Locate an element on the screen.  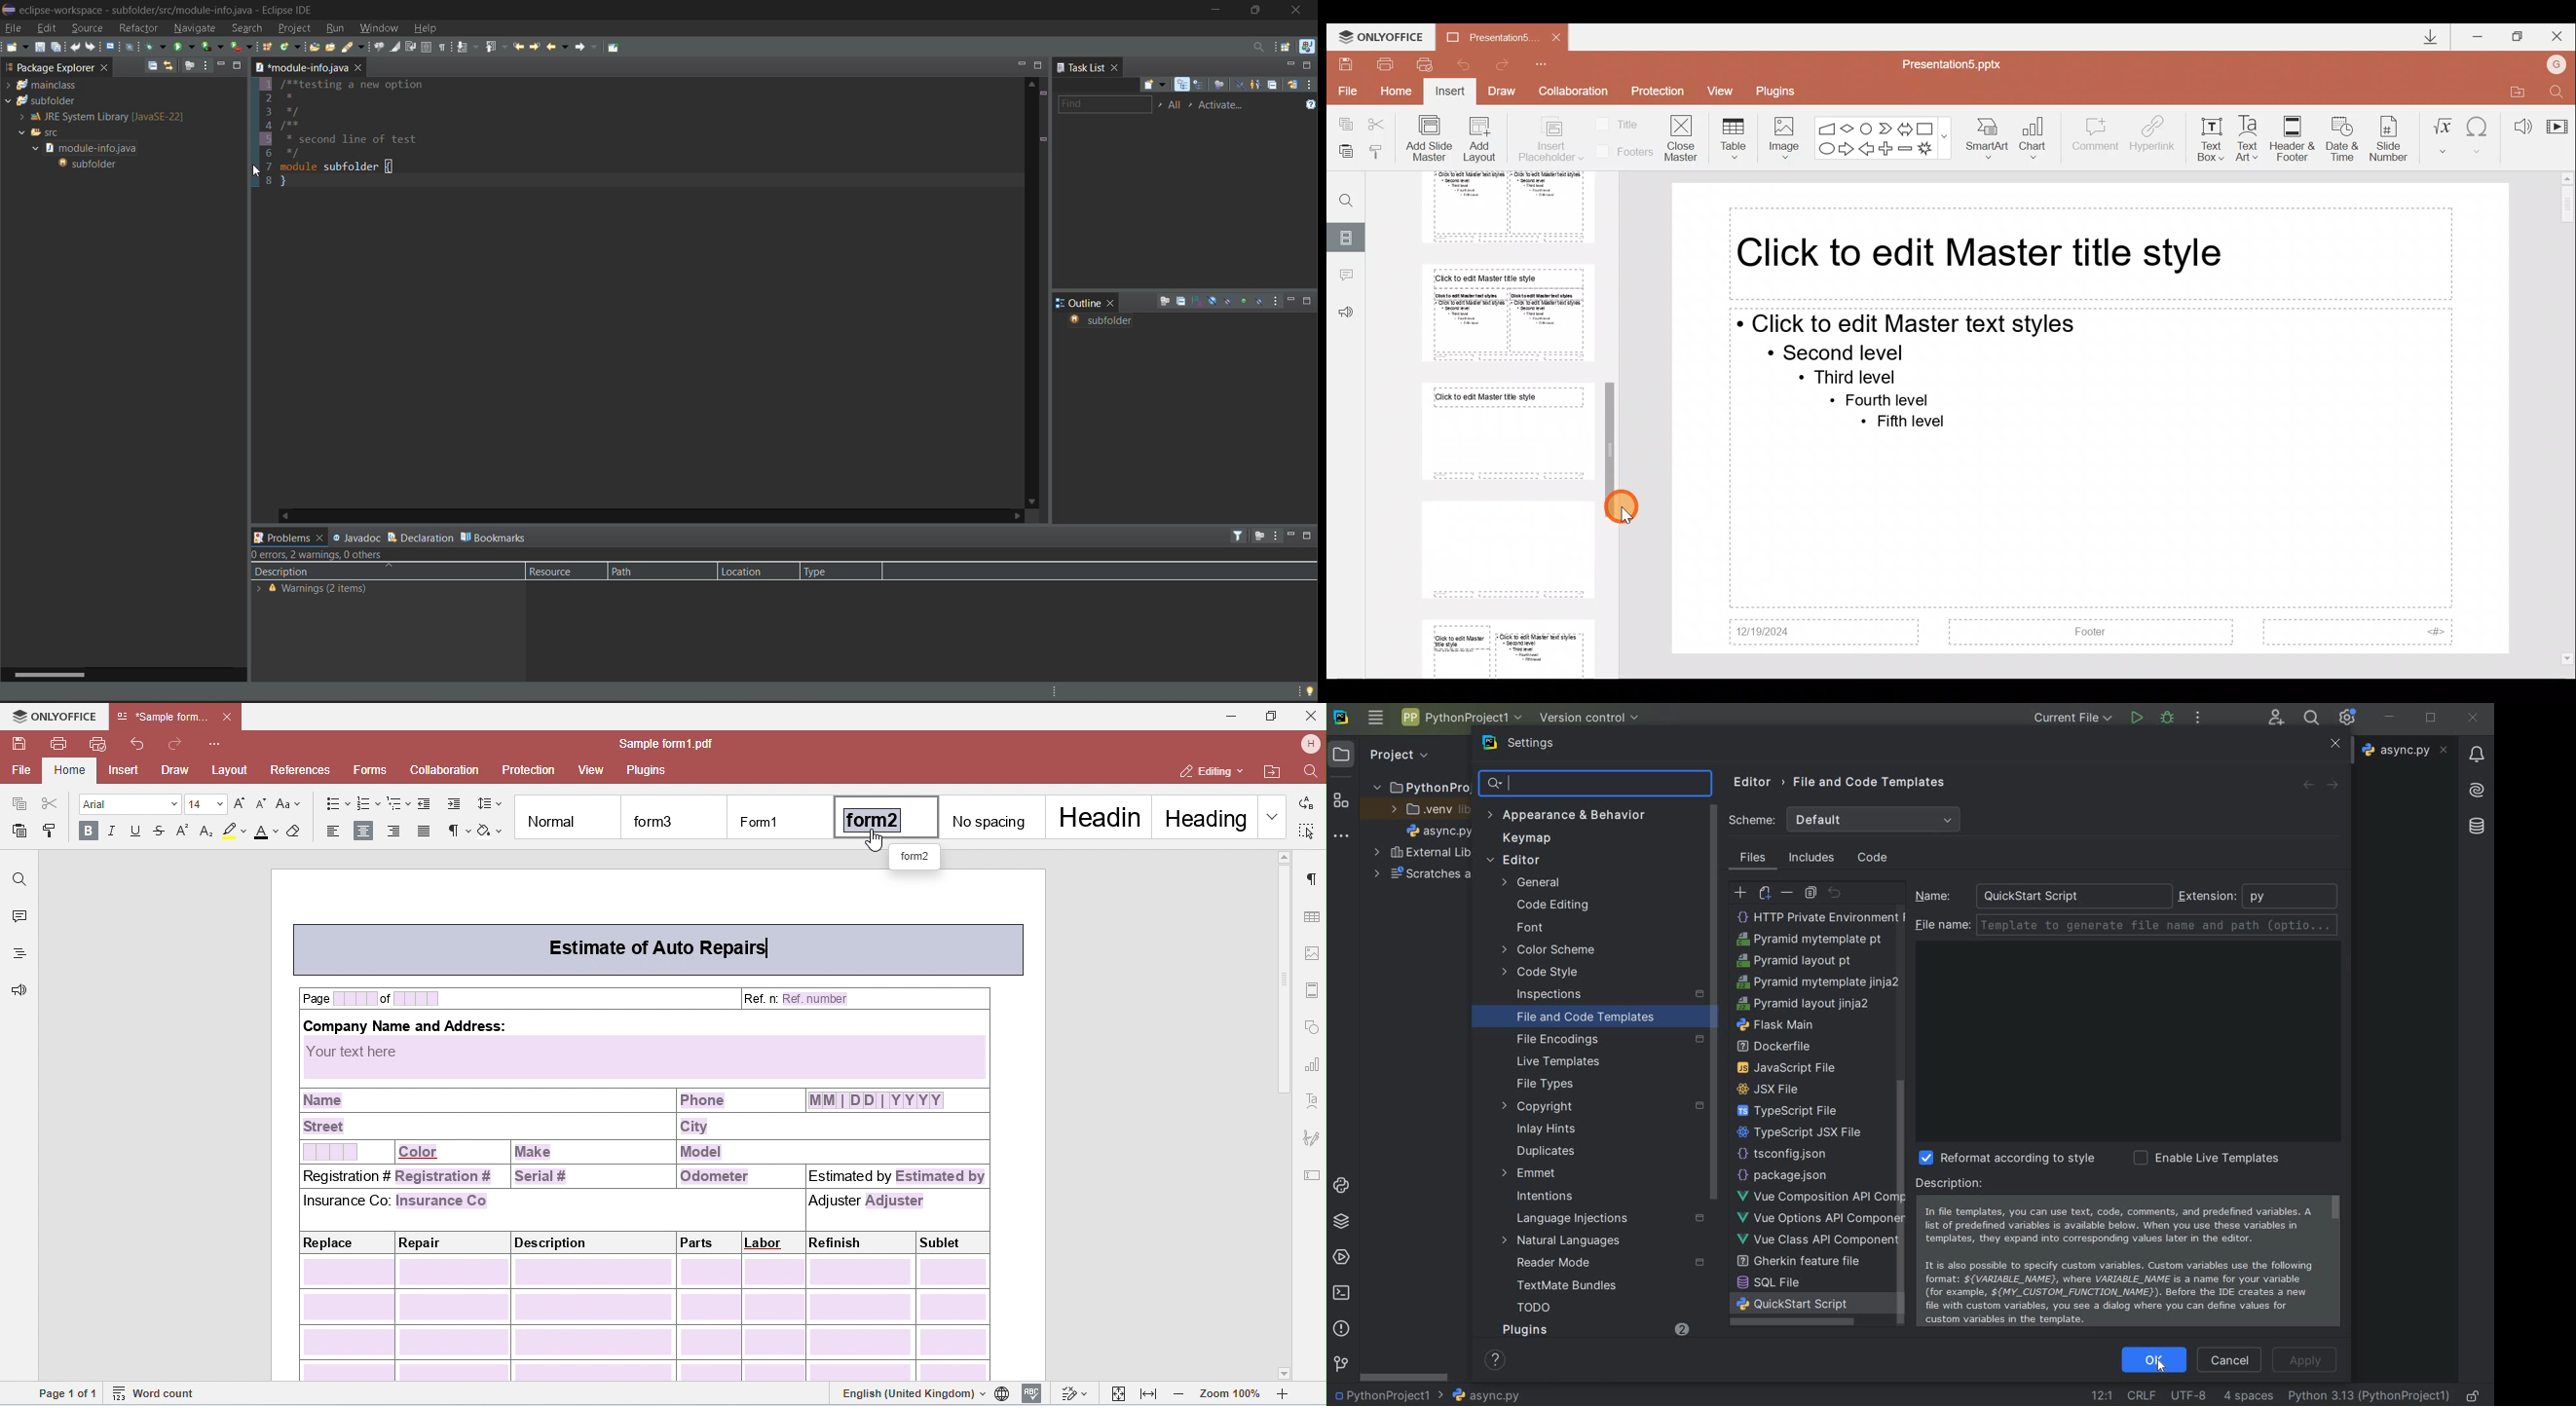
Open file location is located at coordinates (2515, 89).